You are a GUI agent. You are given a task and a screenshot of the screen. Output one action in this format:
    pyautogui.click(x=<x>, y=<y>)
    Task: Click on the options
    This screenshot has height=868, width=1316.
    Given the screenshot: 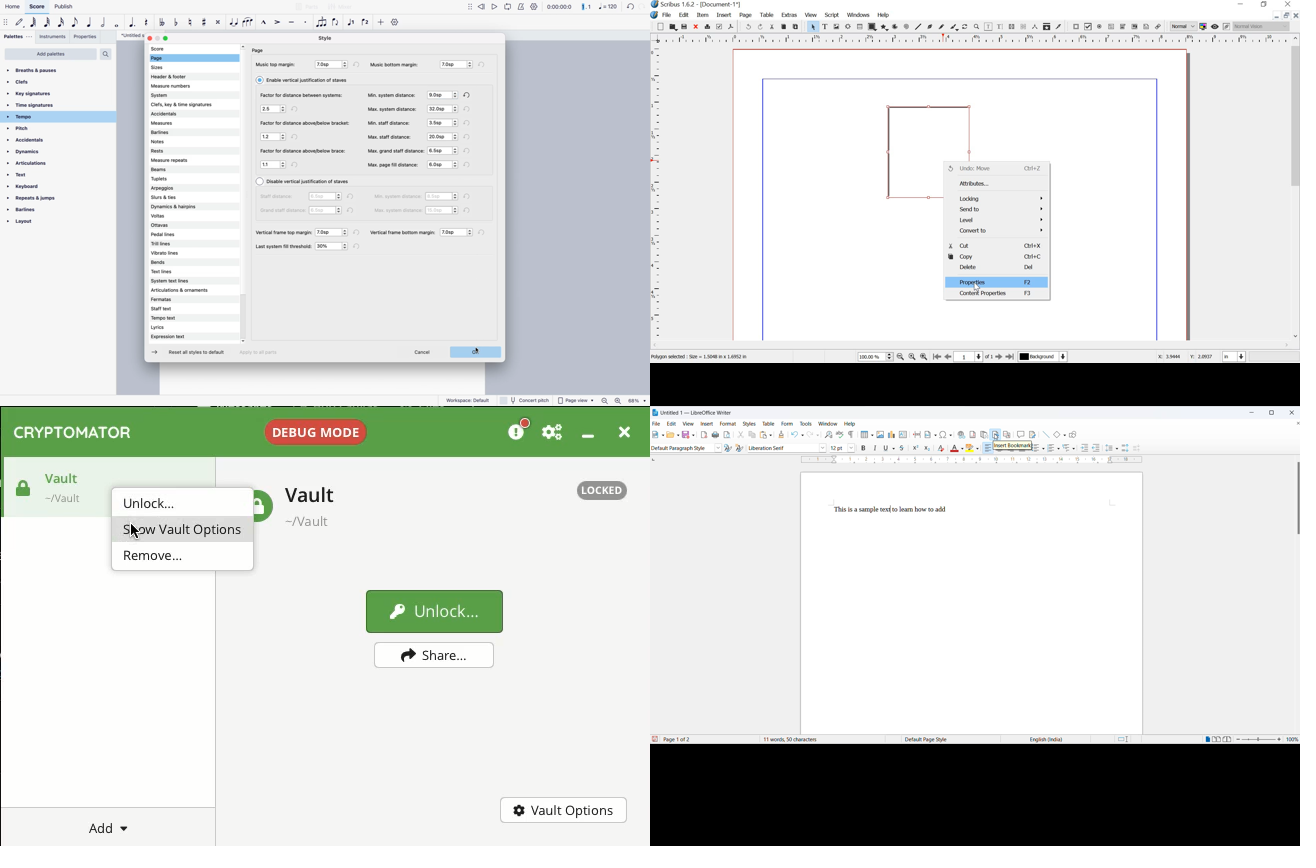 What is the action you would take?
    pyautogui.click(x=442, y=136)
    